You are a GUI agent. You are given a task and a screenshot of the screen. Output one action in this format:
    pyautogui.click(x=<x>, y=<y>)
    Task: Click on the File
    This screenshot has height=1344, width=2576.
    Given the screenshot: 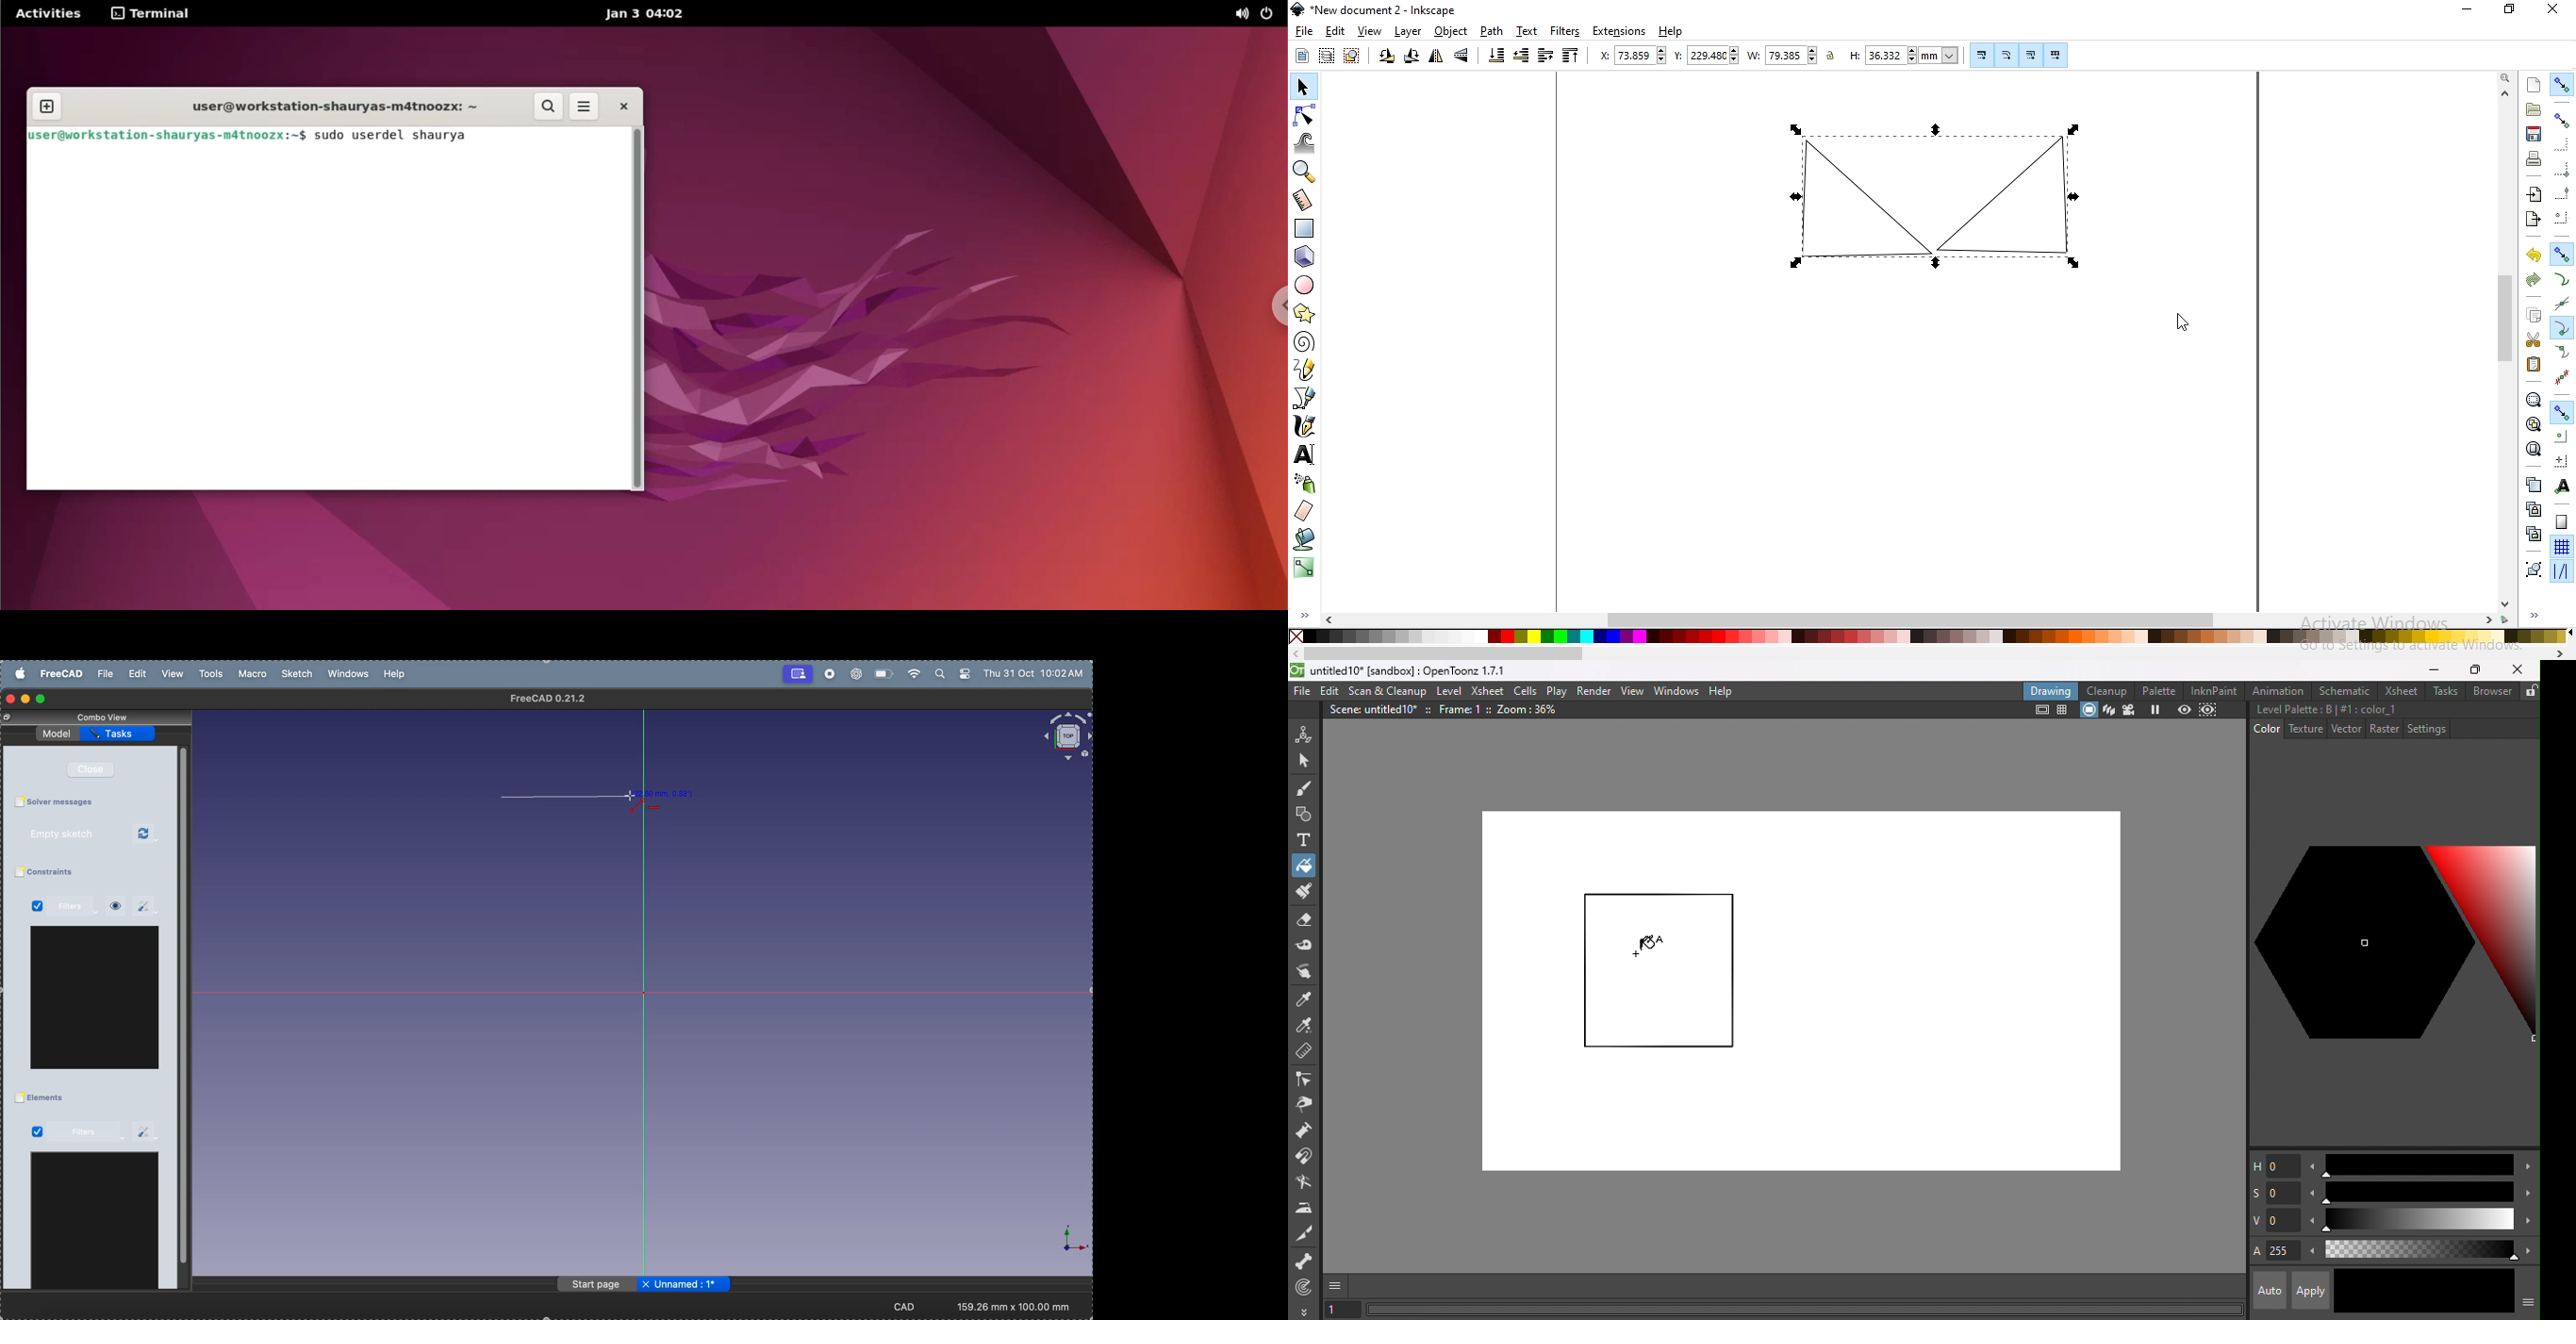 What is the action you would take?
    pyautogui.click(x=1303, y=692)
    